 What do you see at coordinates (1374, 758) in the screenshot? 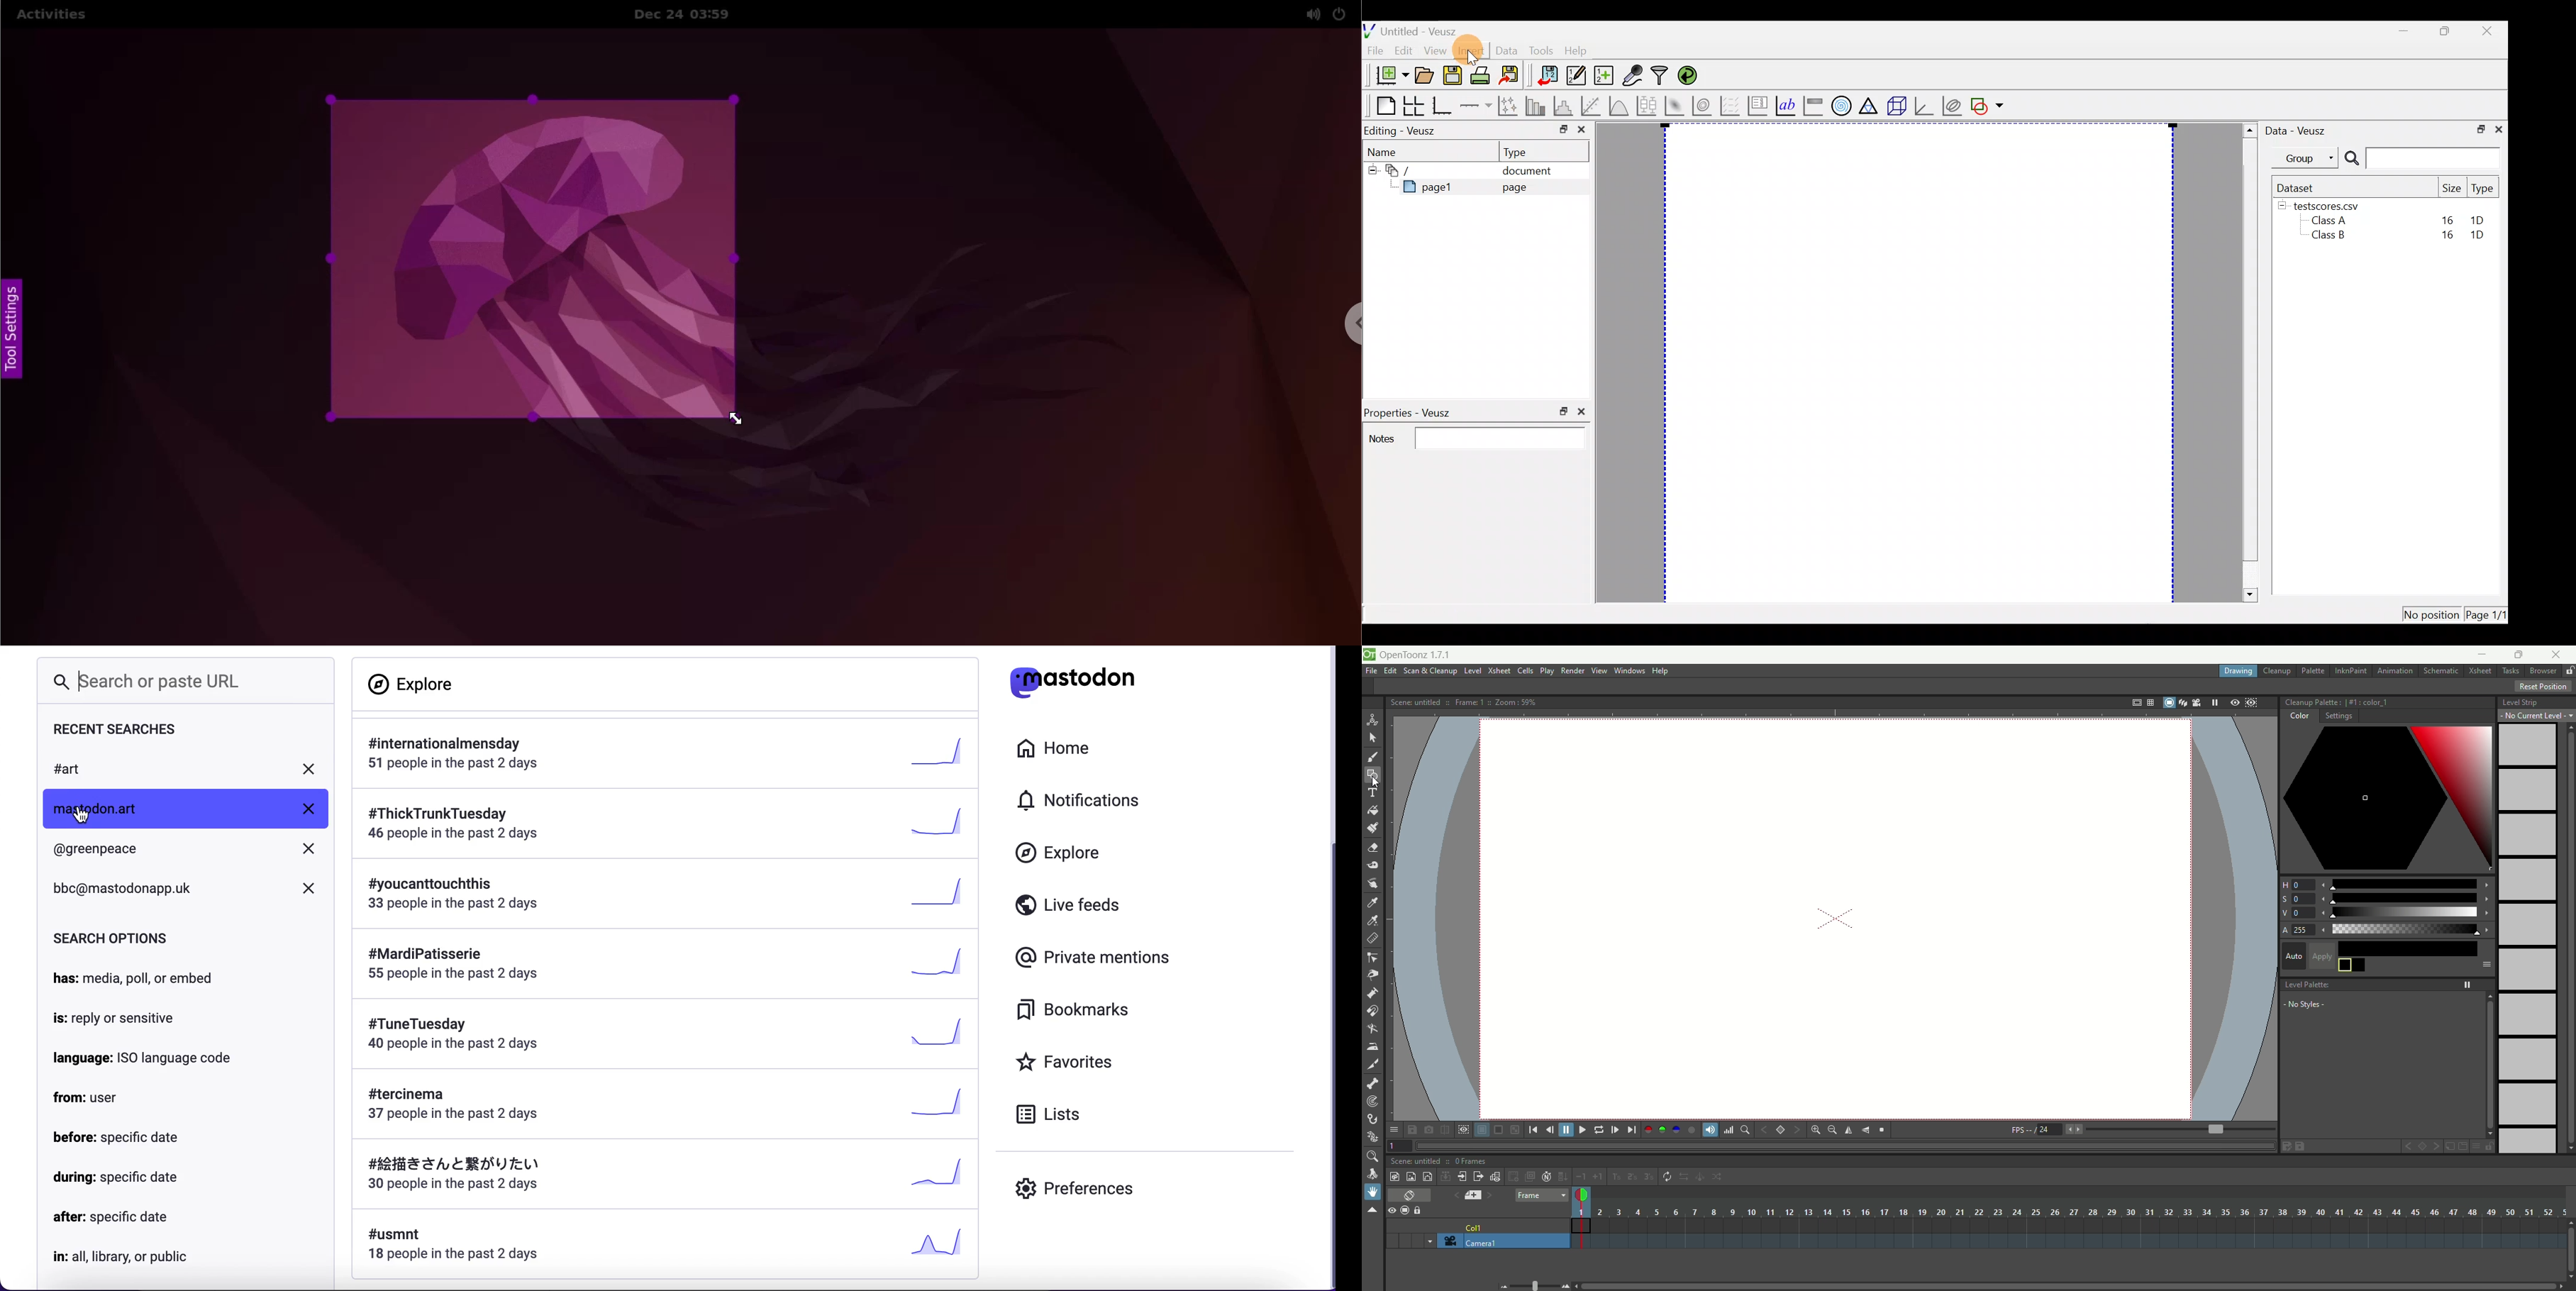
I see `brush tool` at bounding box center [1374, 758].